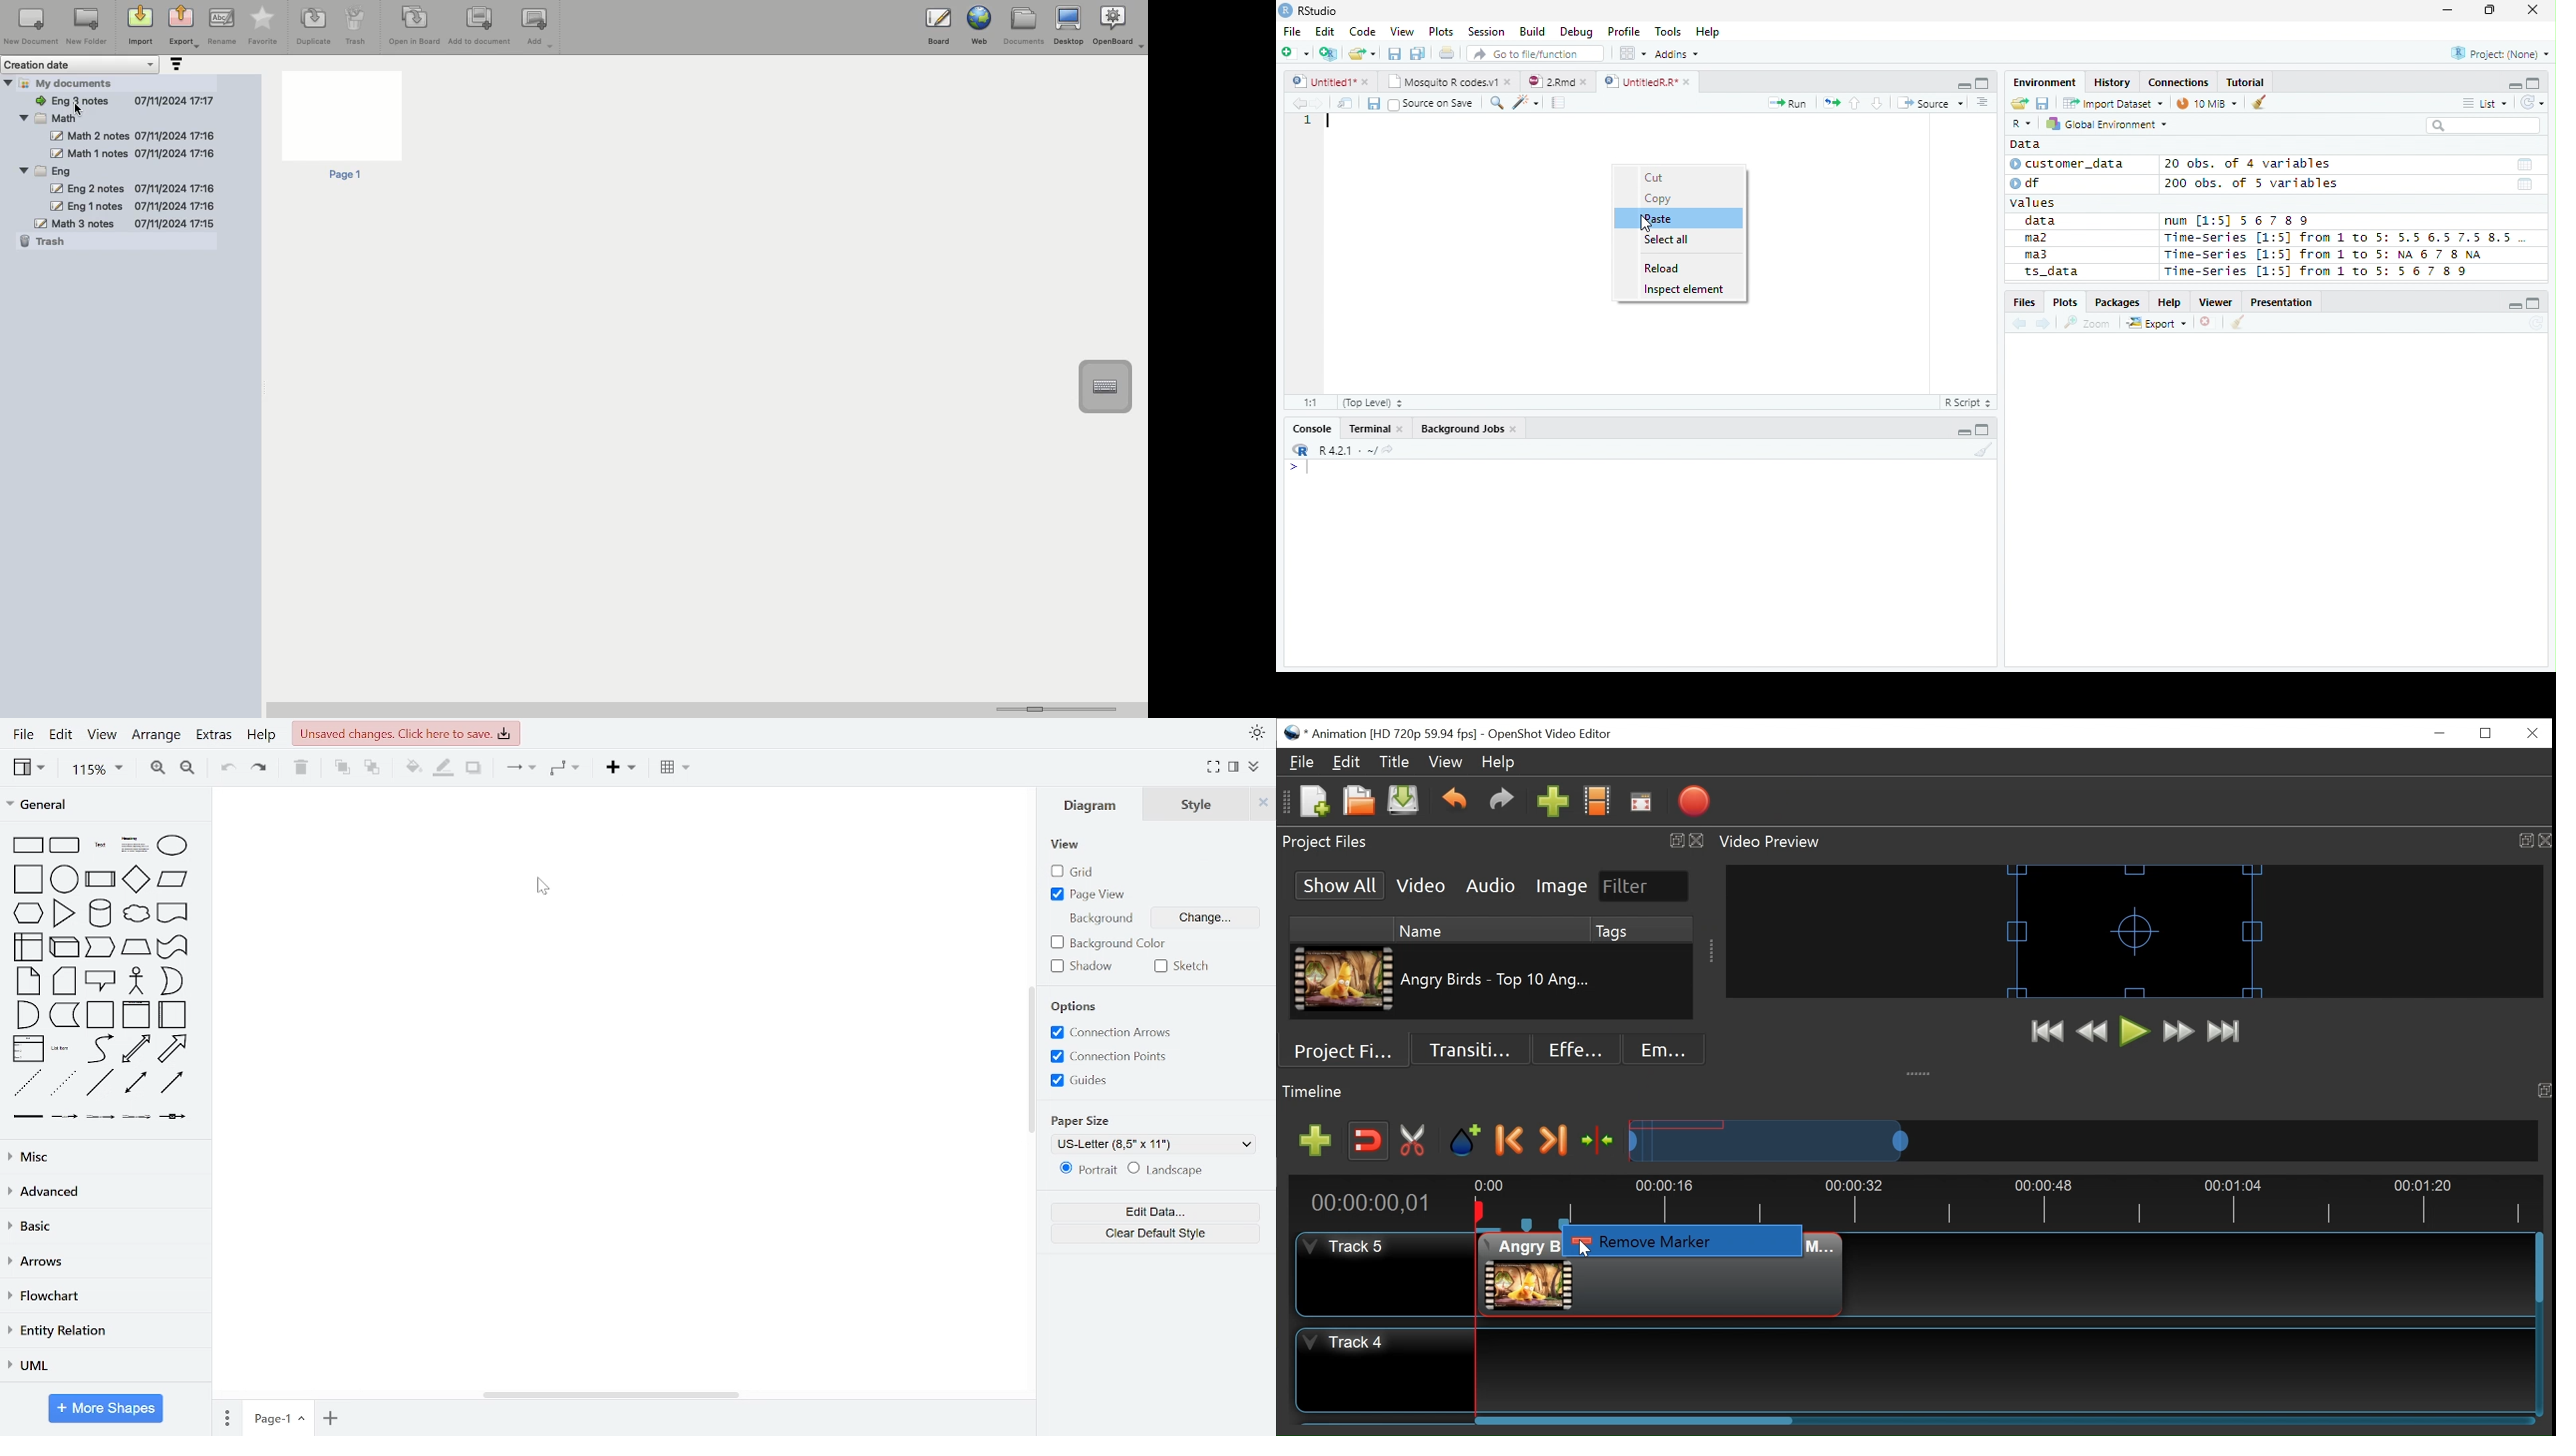 This screenshot has width=2576, height=1456. Describe the element at coordinates (2092, 1033) in the screenshot. I see `Preview` at that location.